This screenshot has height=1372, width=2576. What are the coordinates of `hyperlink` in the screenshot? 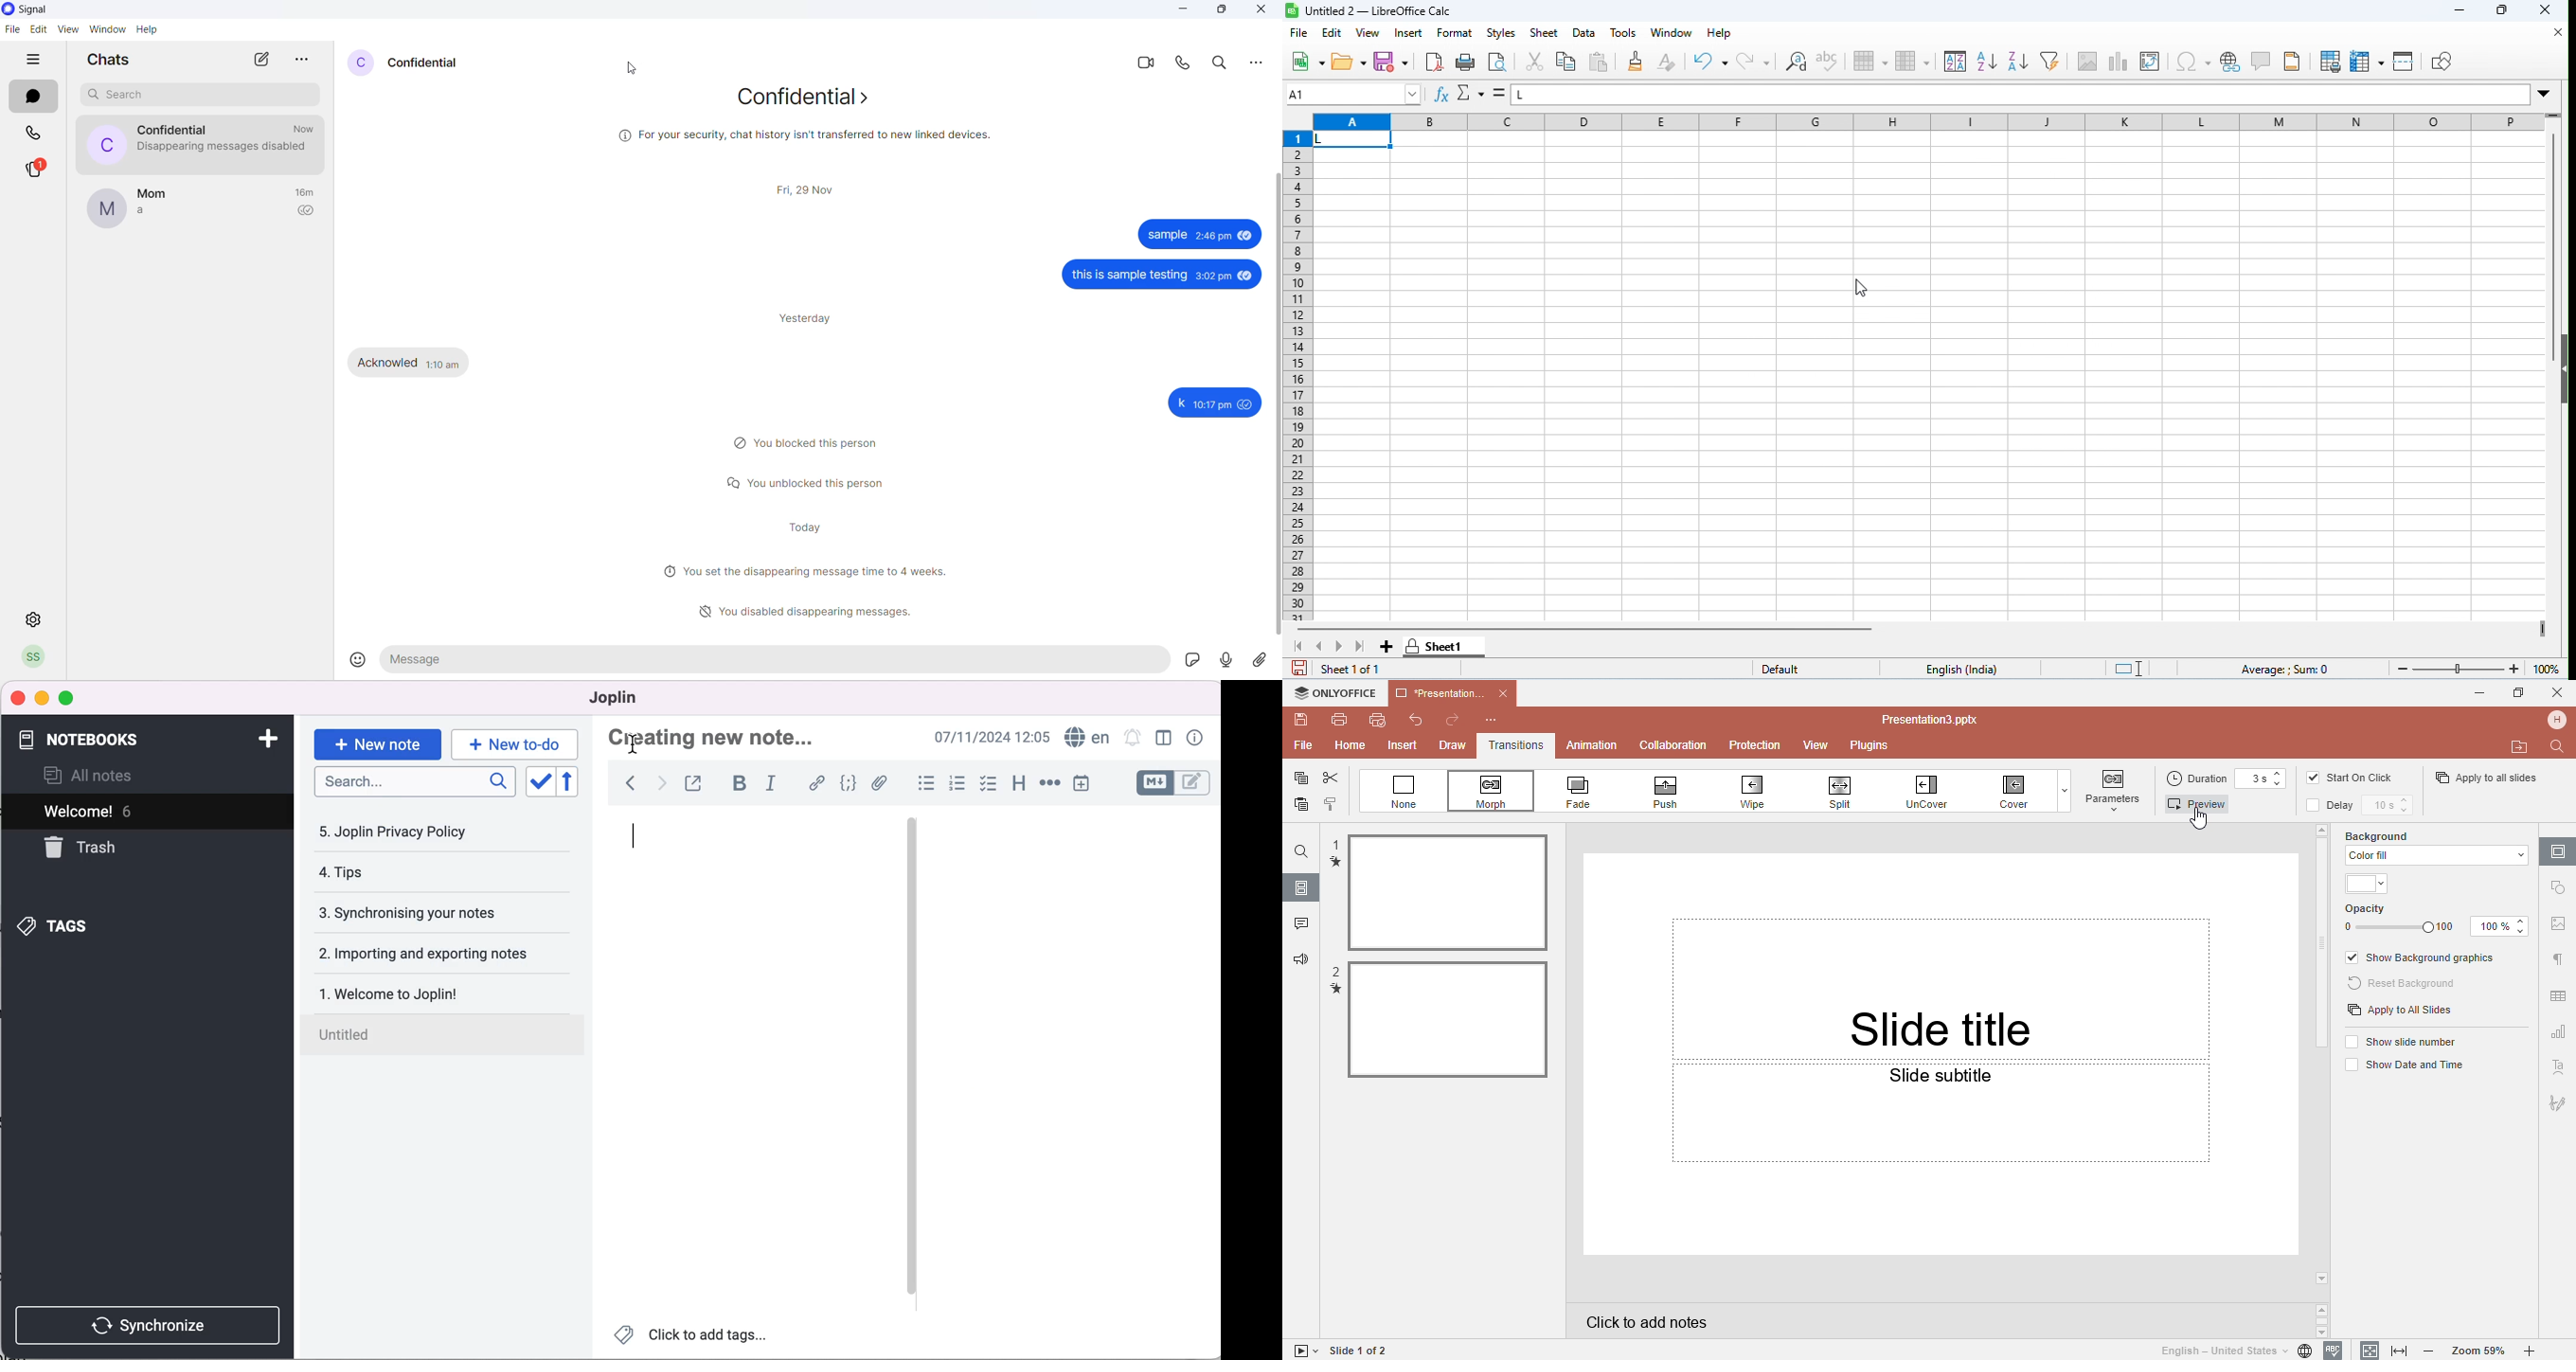 It's located at (814, 783).